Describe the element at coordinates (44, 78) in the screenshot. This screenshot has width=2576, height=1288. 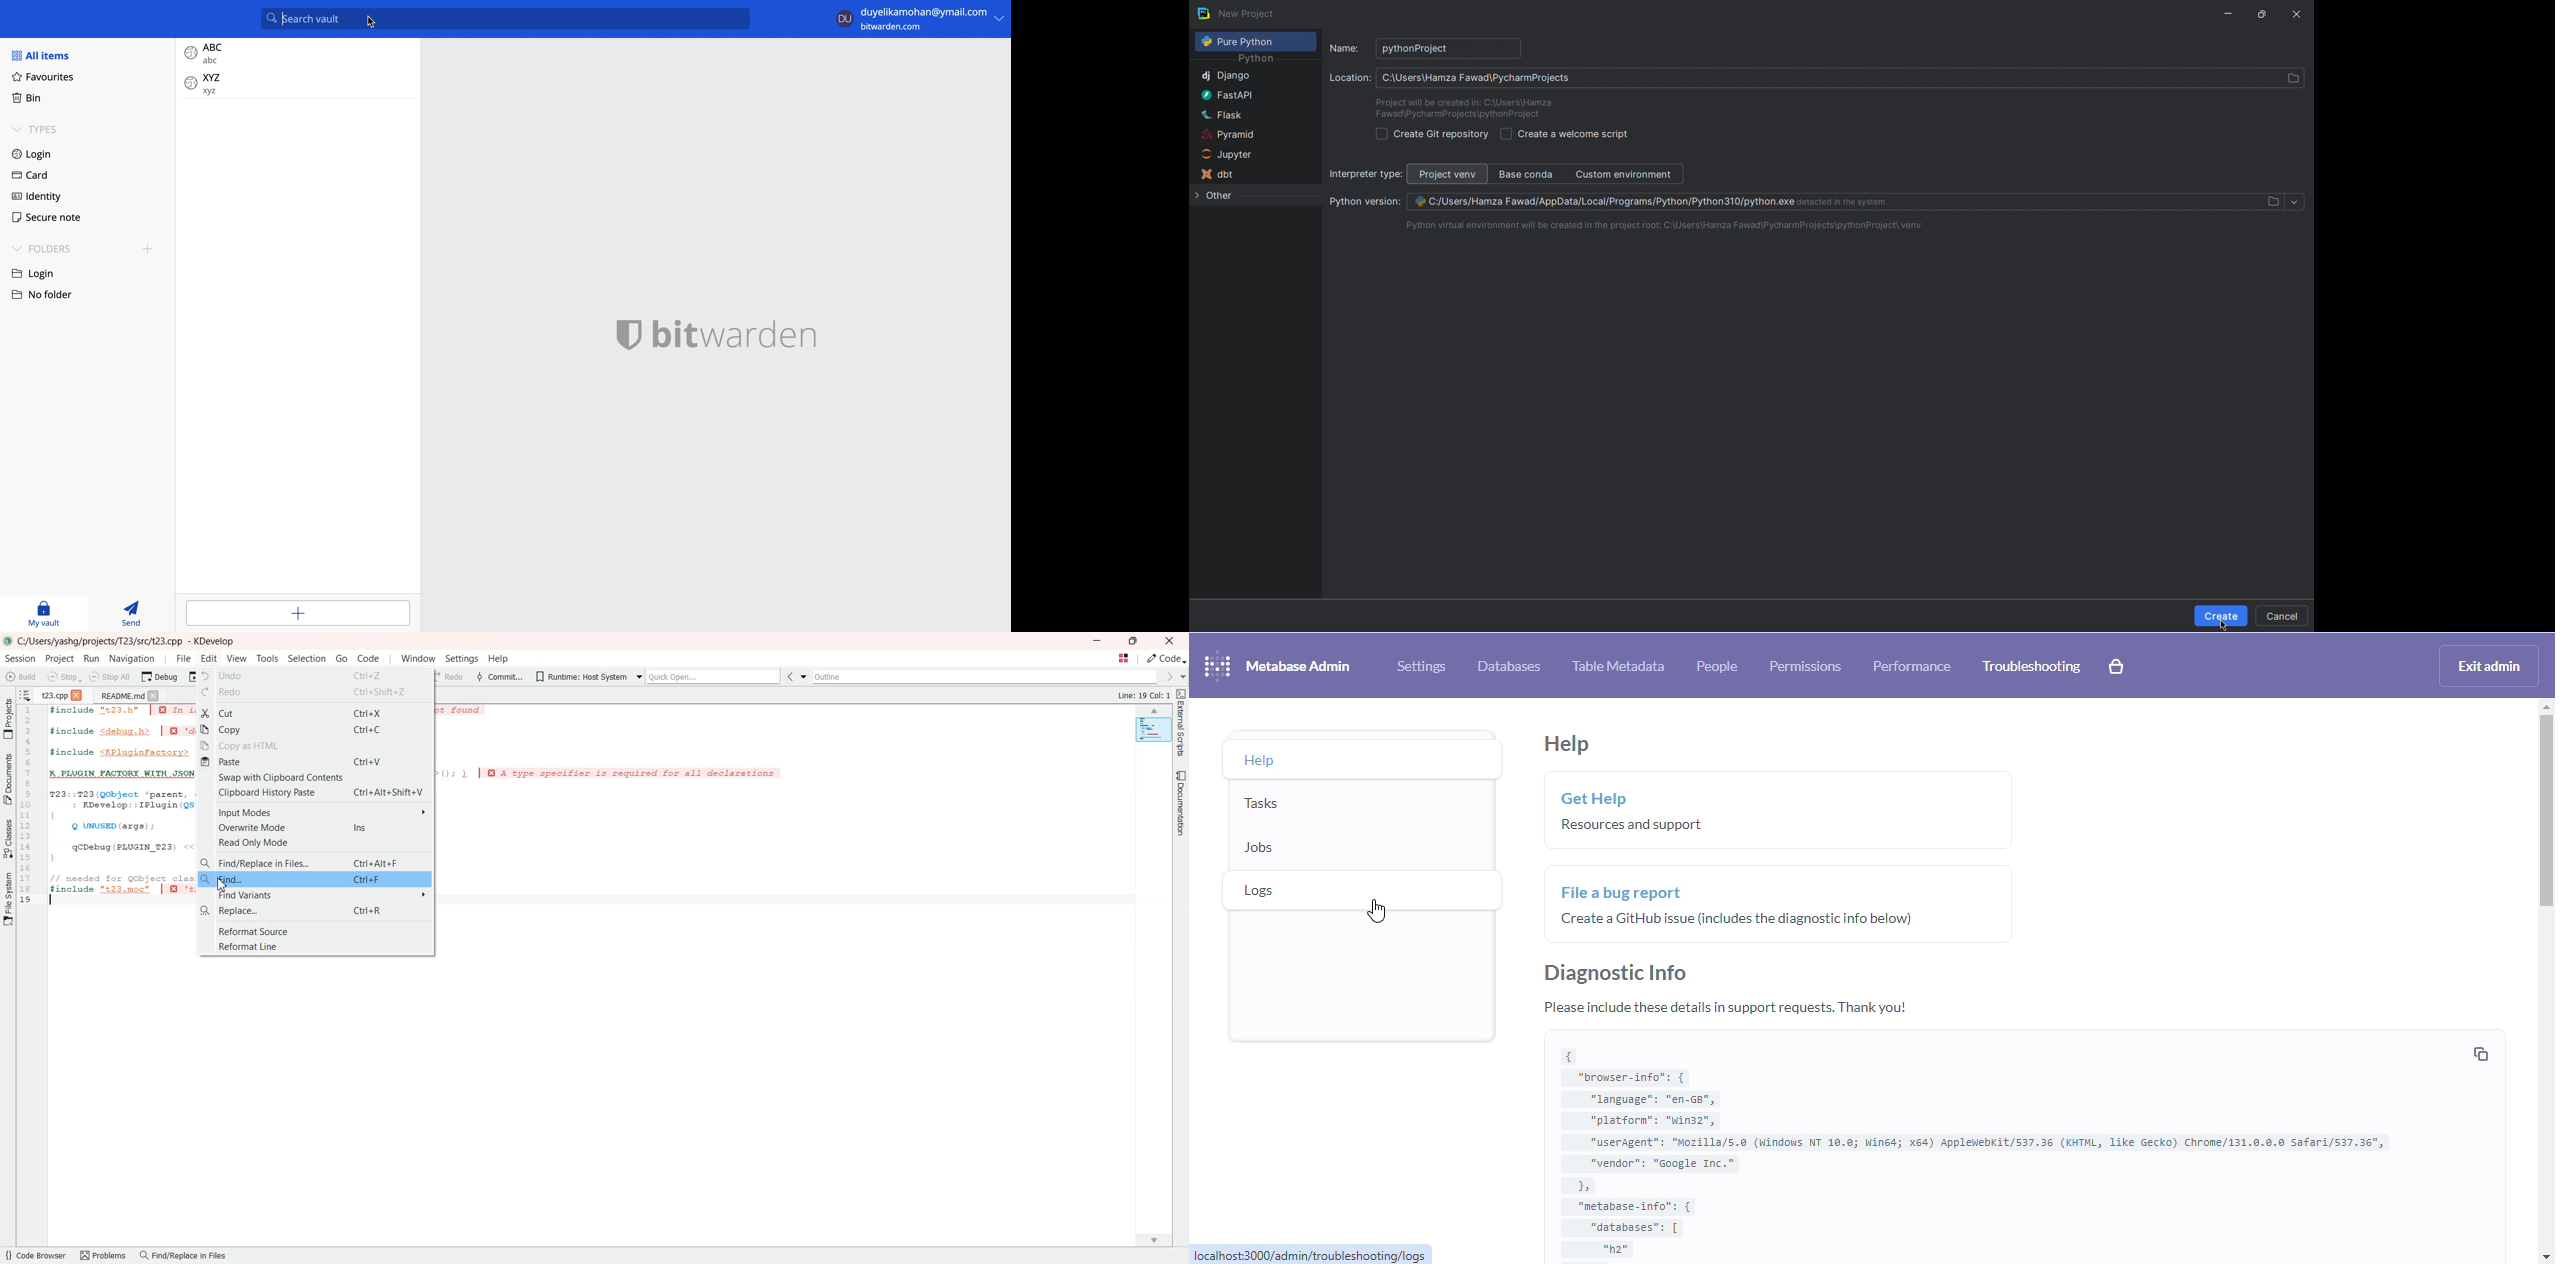
I see `favourites` at that location.